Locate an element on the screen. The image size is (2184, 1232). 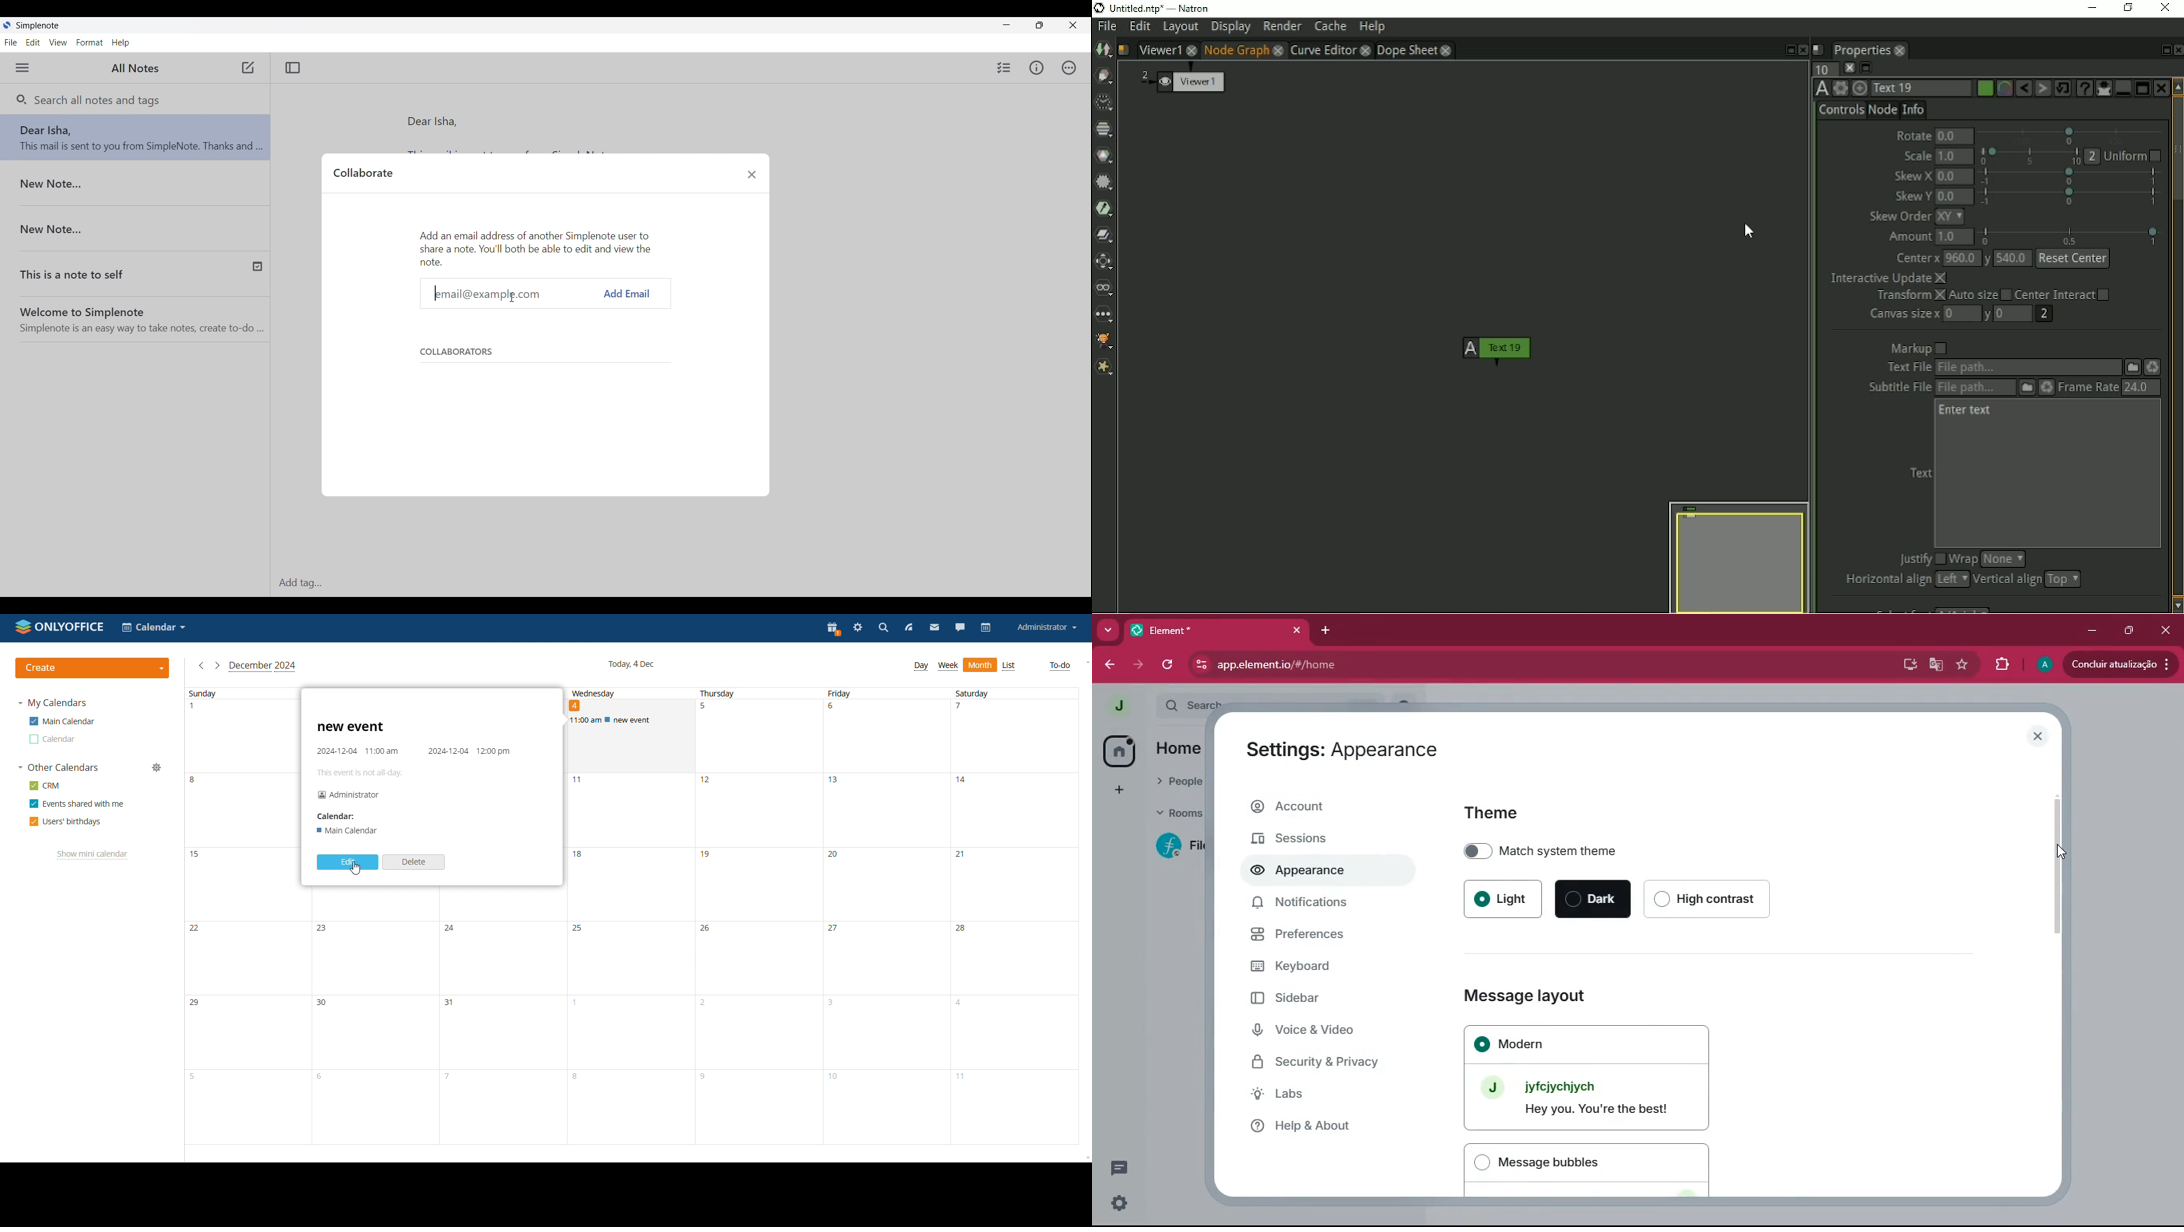
close is located at coordinates (2166, 629).